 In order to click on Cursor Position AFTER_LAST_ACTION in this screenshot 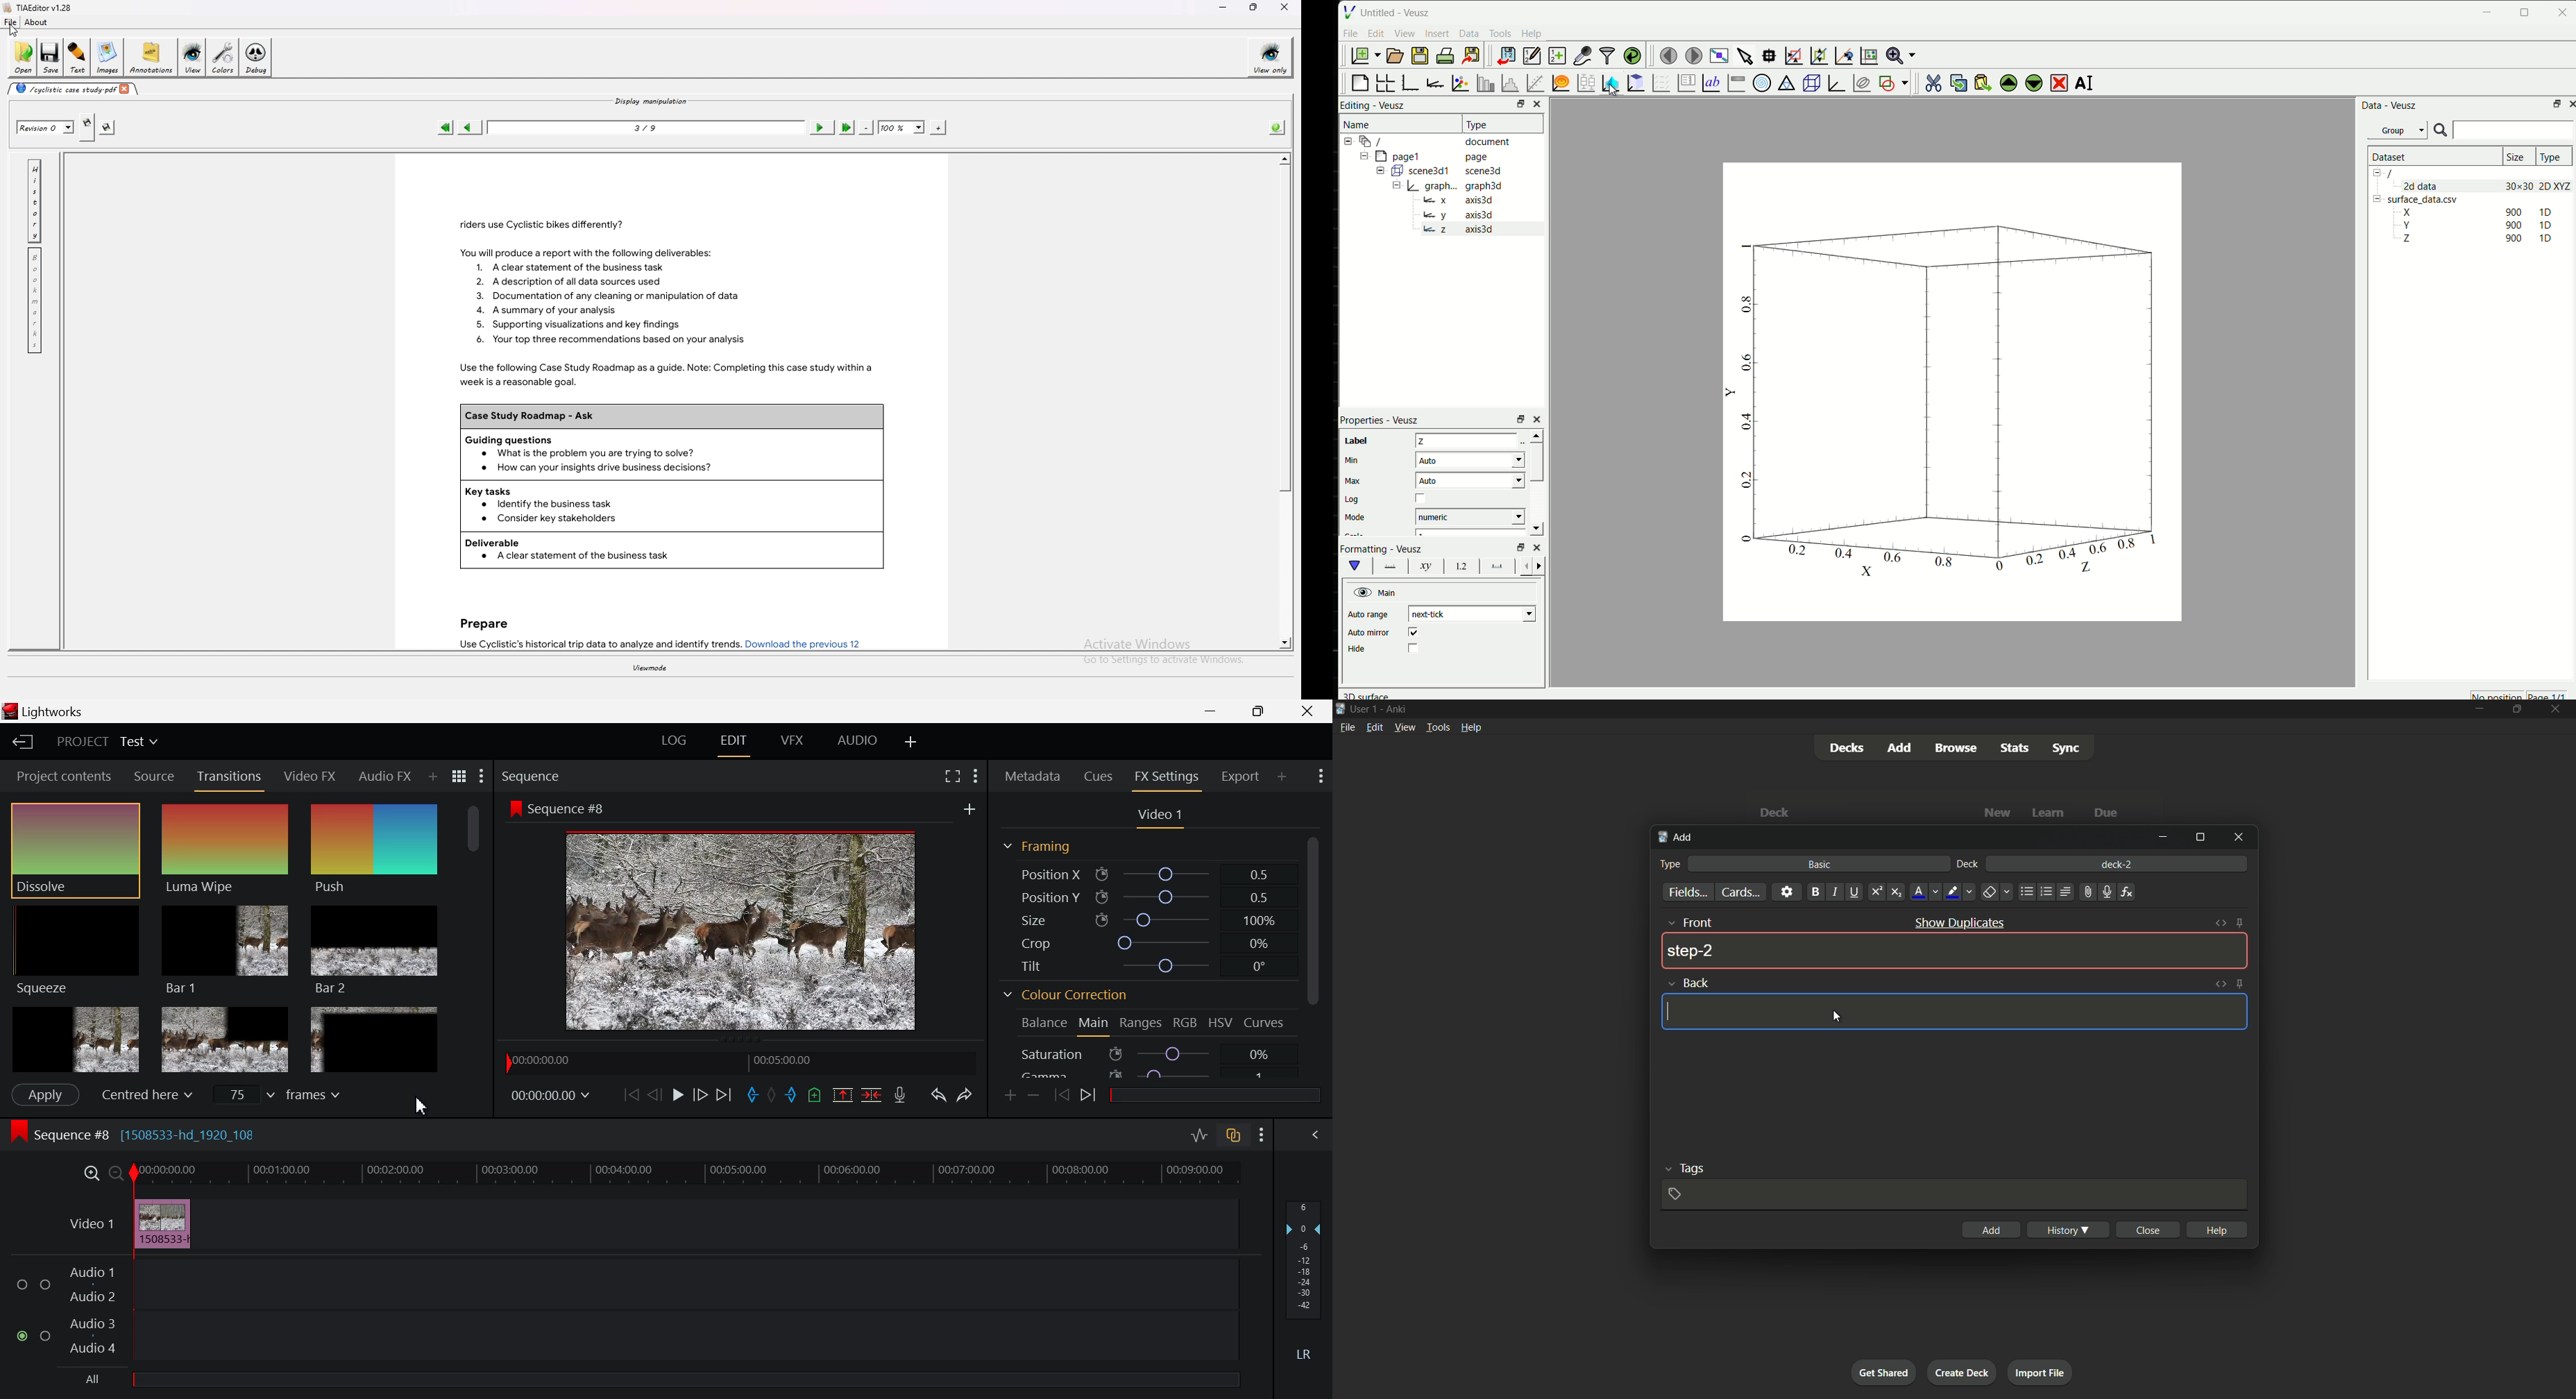, I will do `click(421, 1108)`.